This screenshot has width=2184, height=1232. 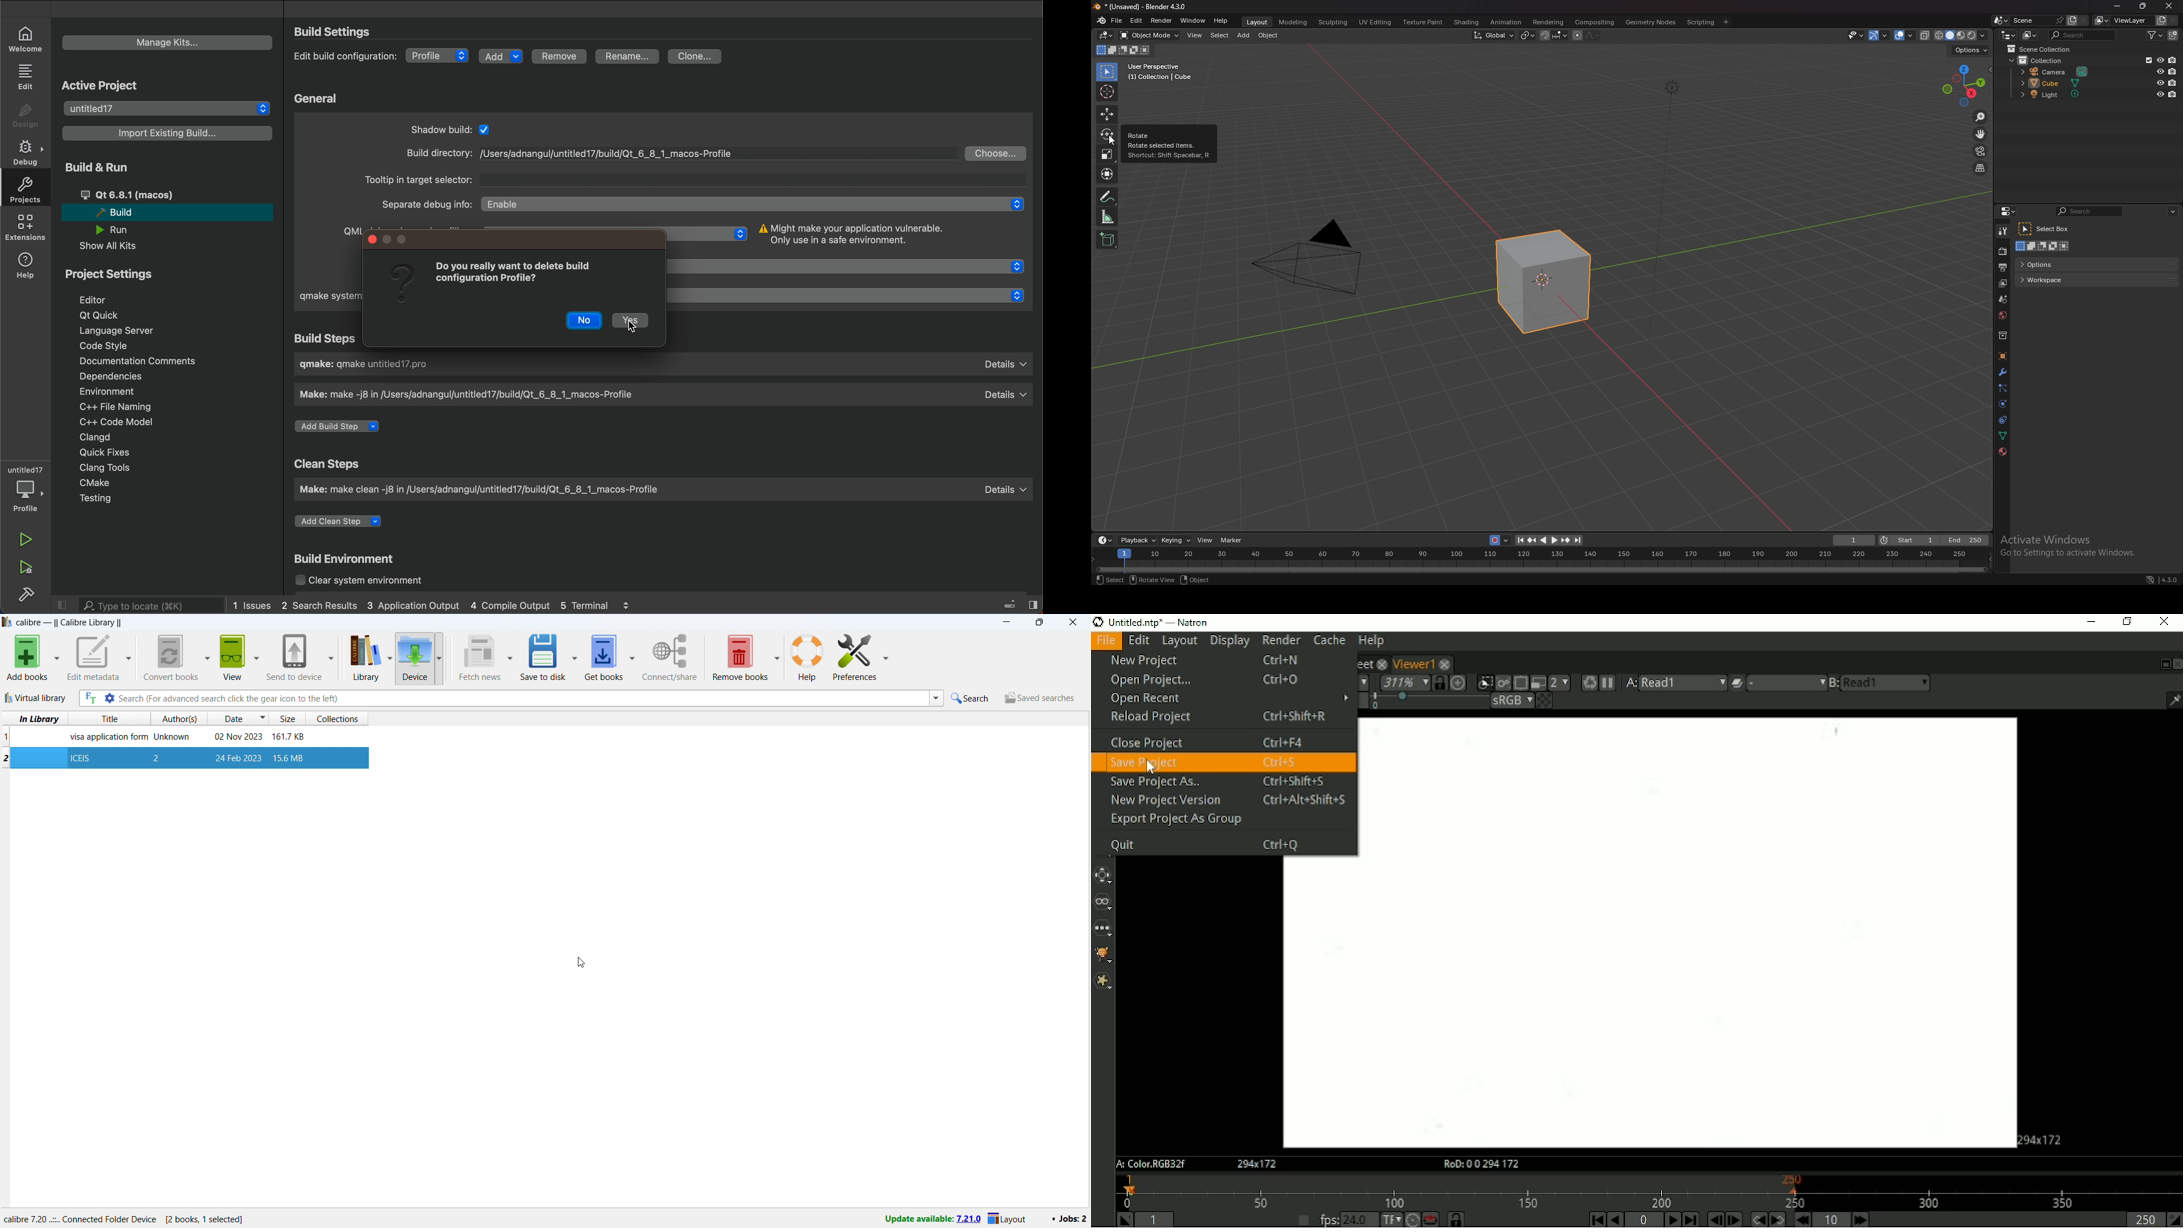 What do you see at coordinates (232, 657) in the screenshot?
I see `view` at bounding box center [232, 657].